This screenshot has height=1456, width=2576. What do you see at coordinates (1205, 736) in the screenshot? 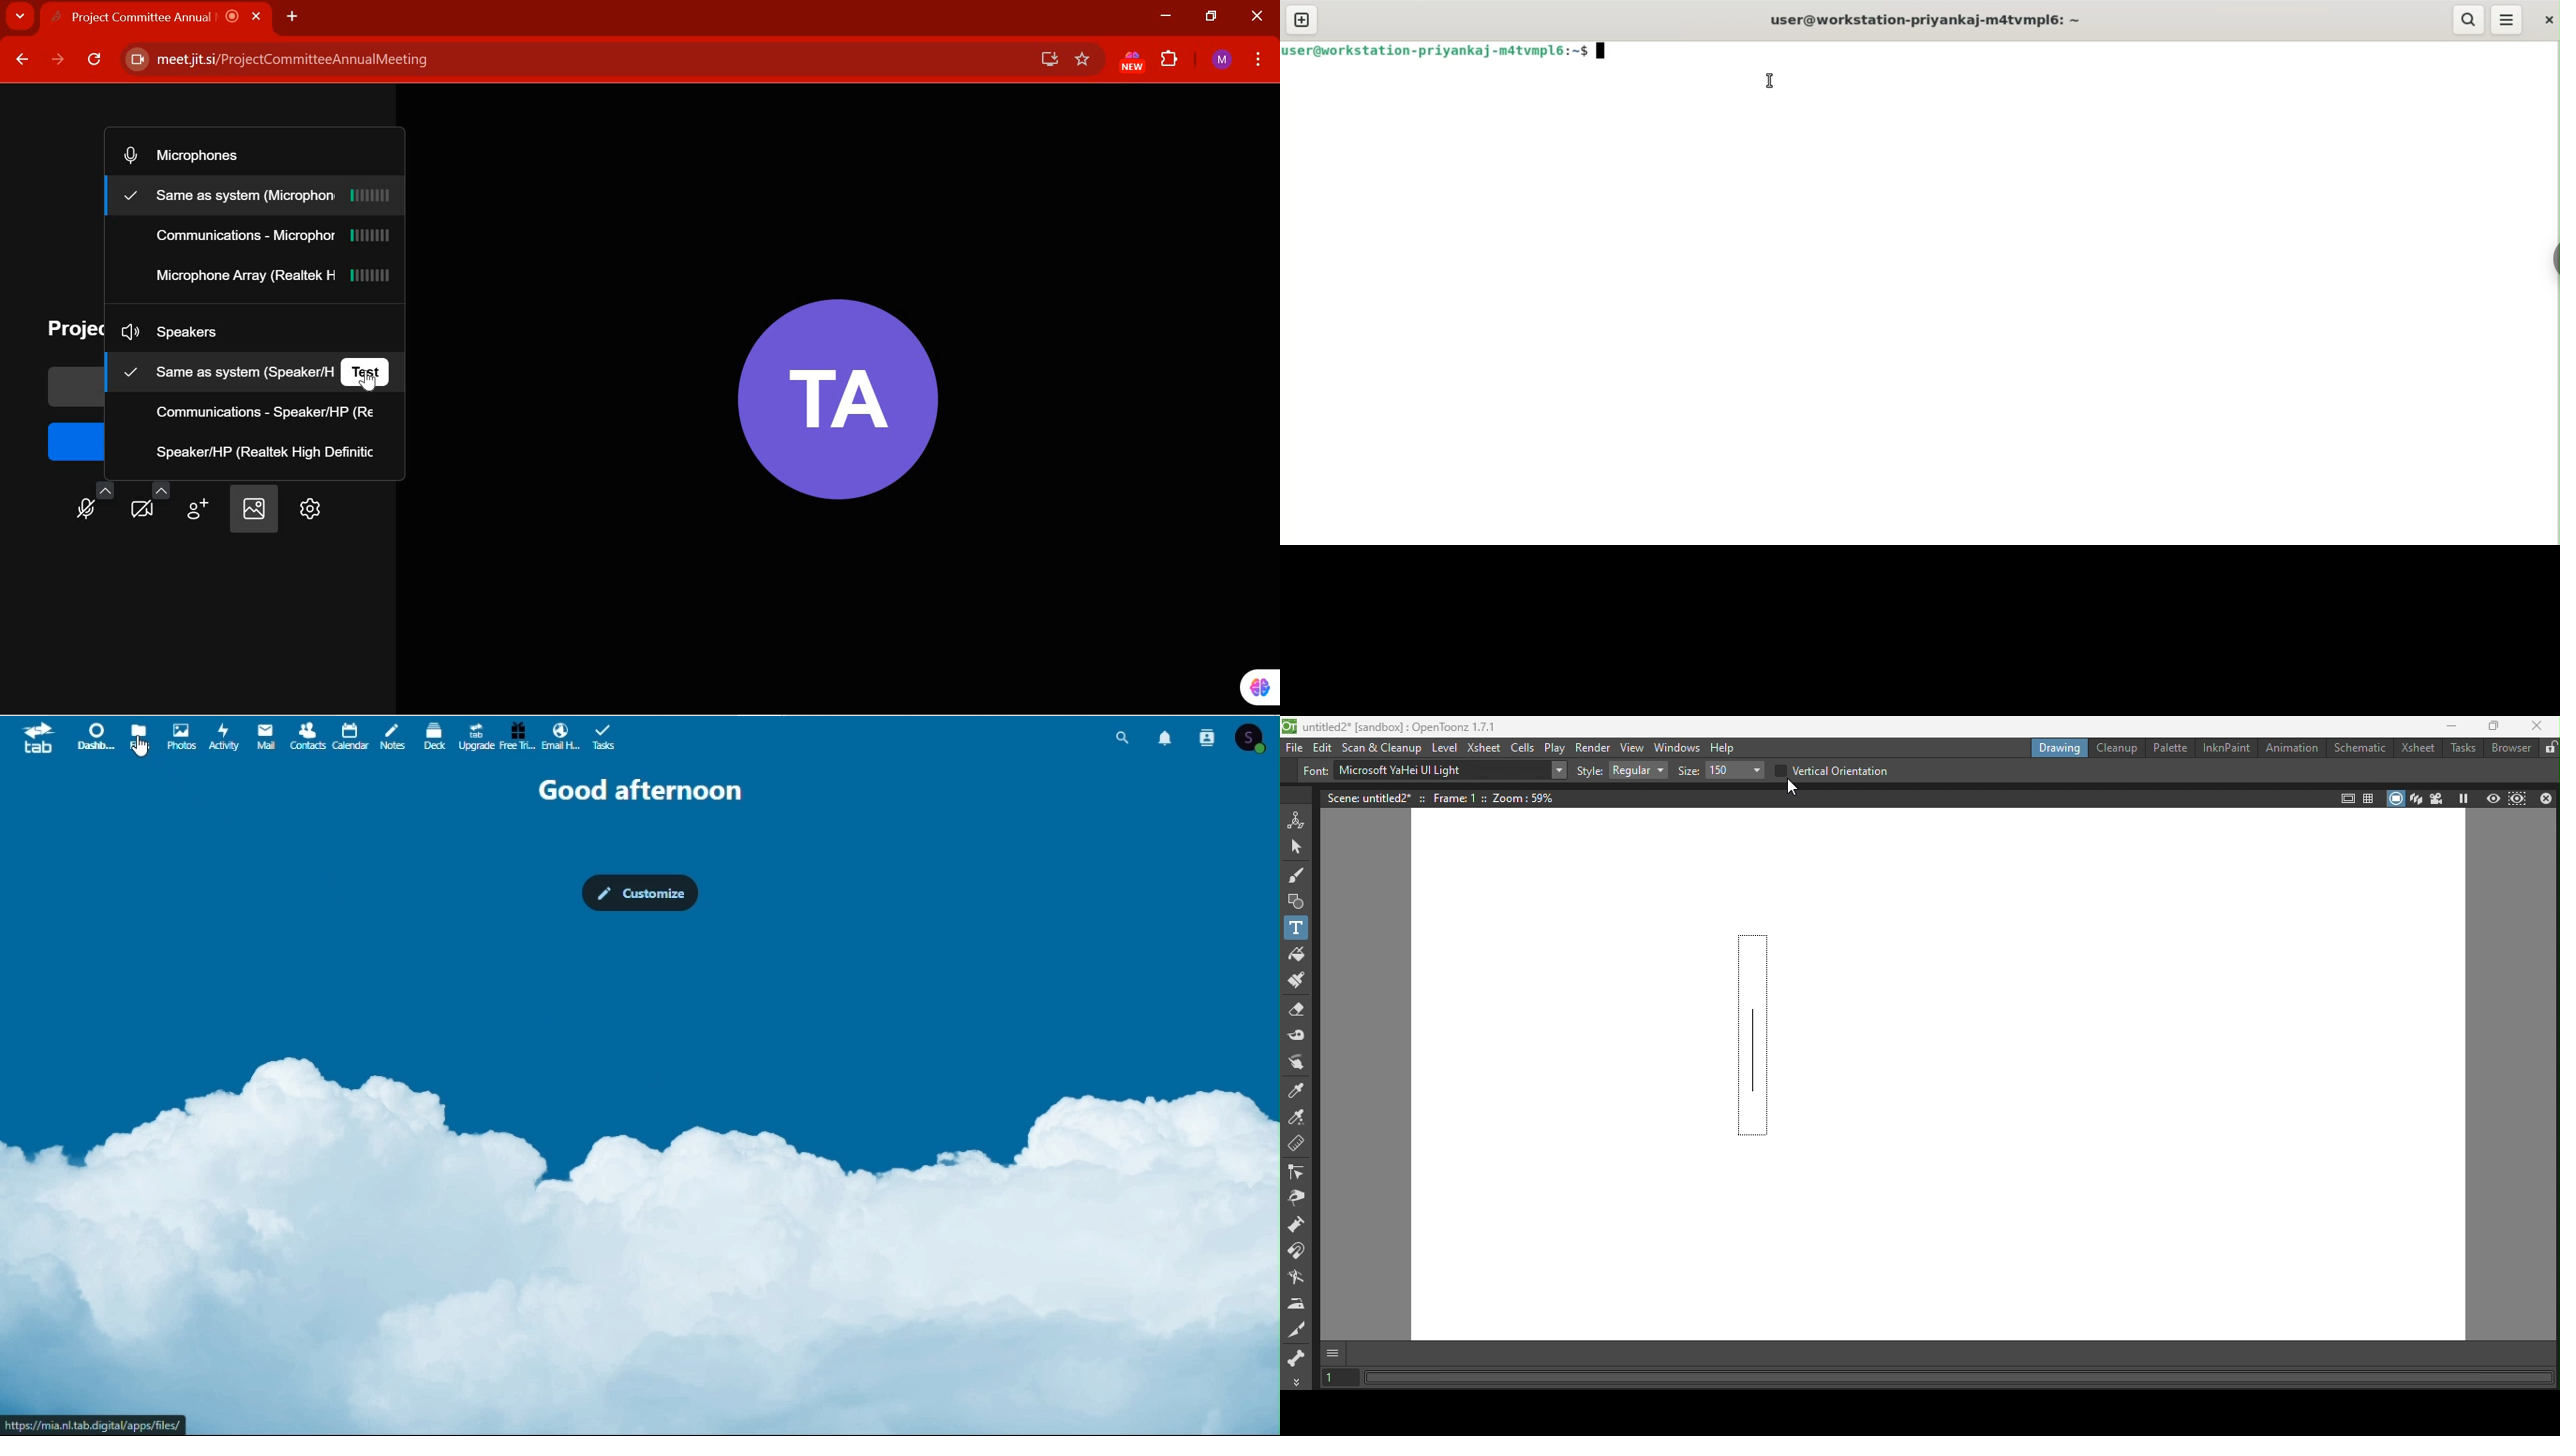
I see `Contacts` at bounding box center [1205, 736].